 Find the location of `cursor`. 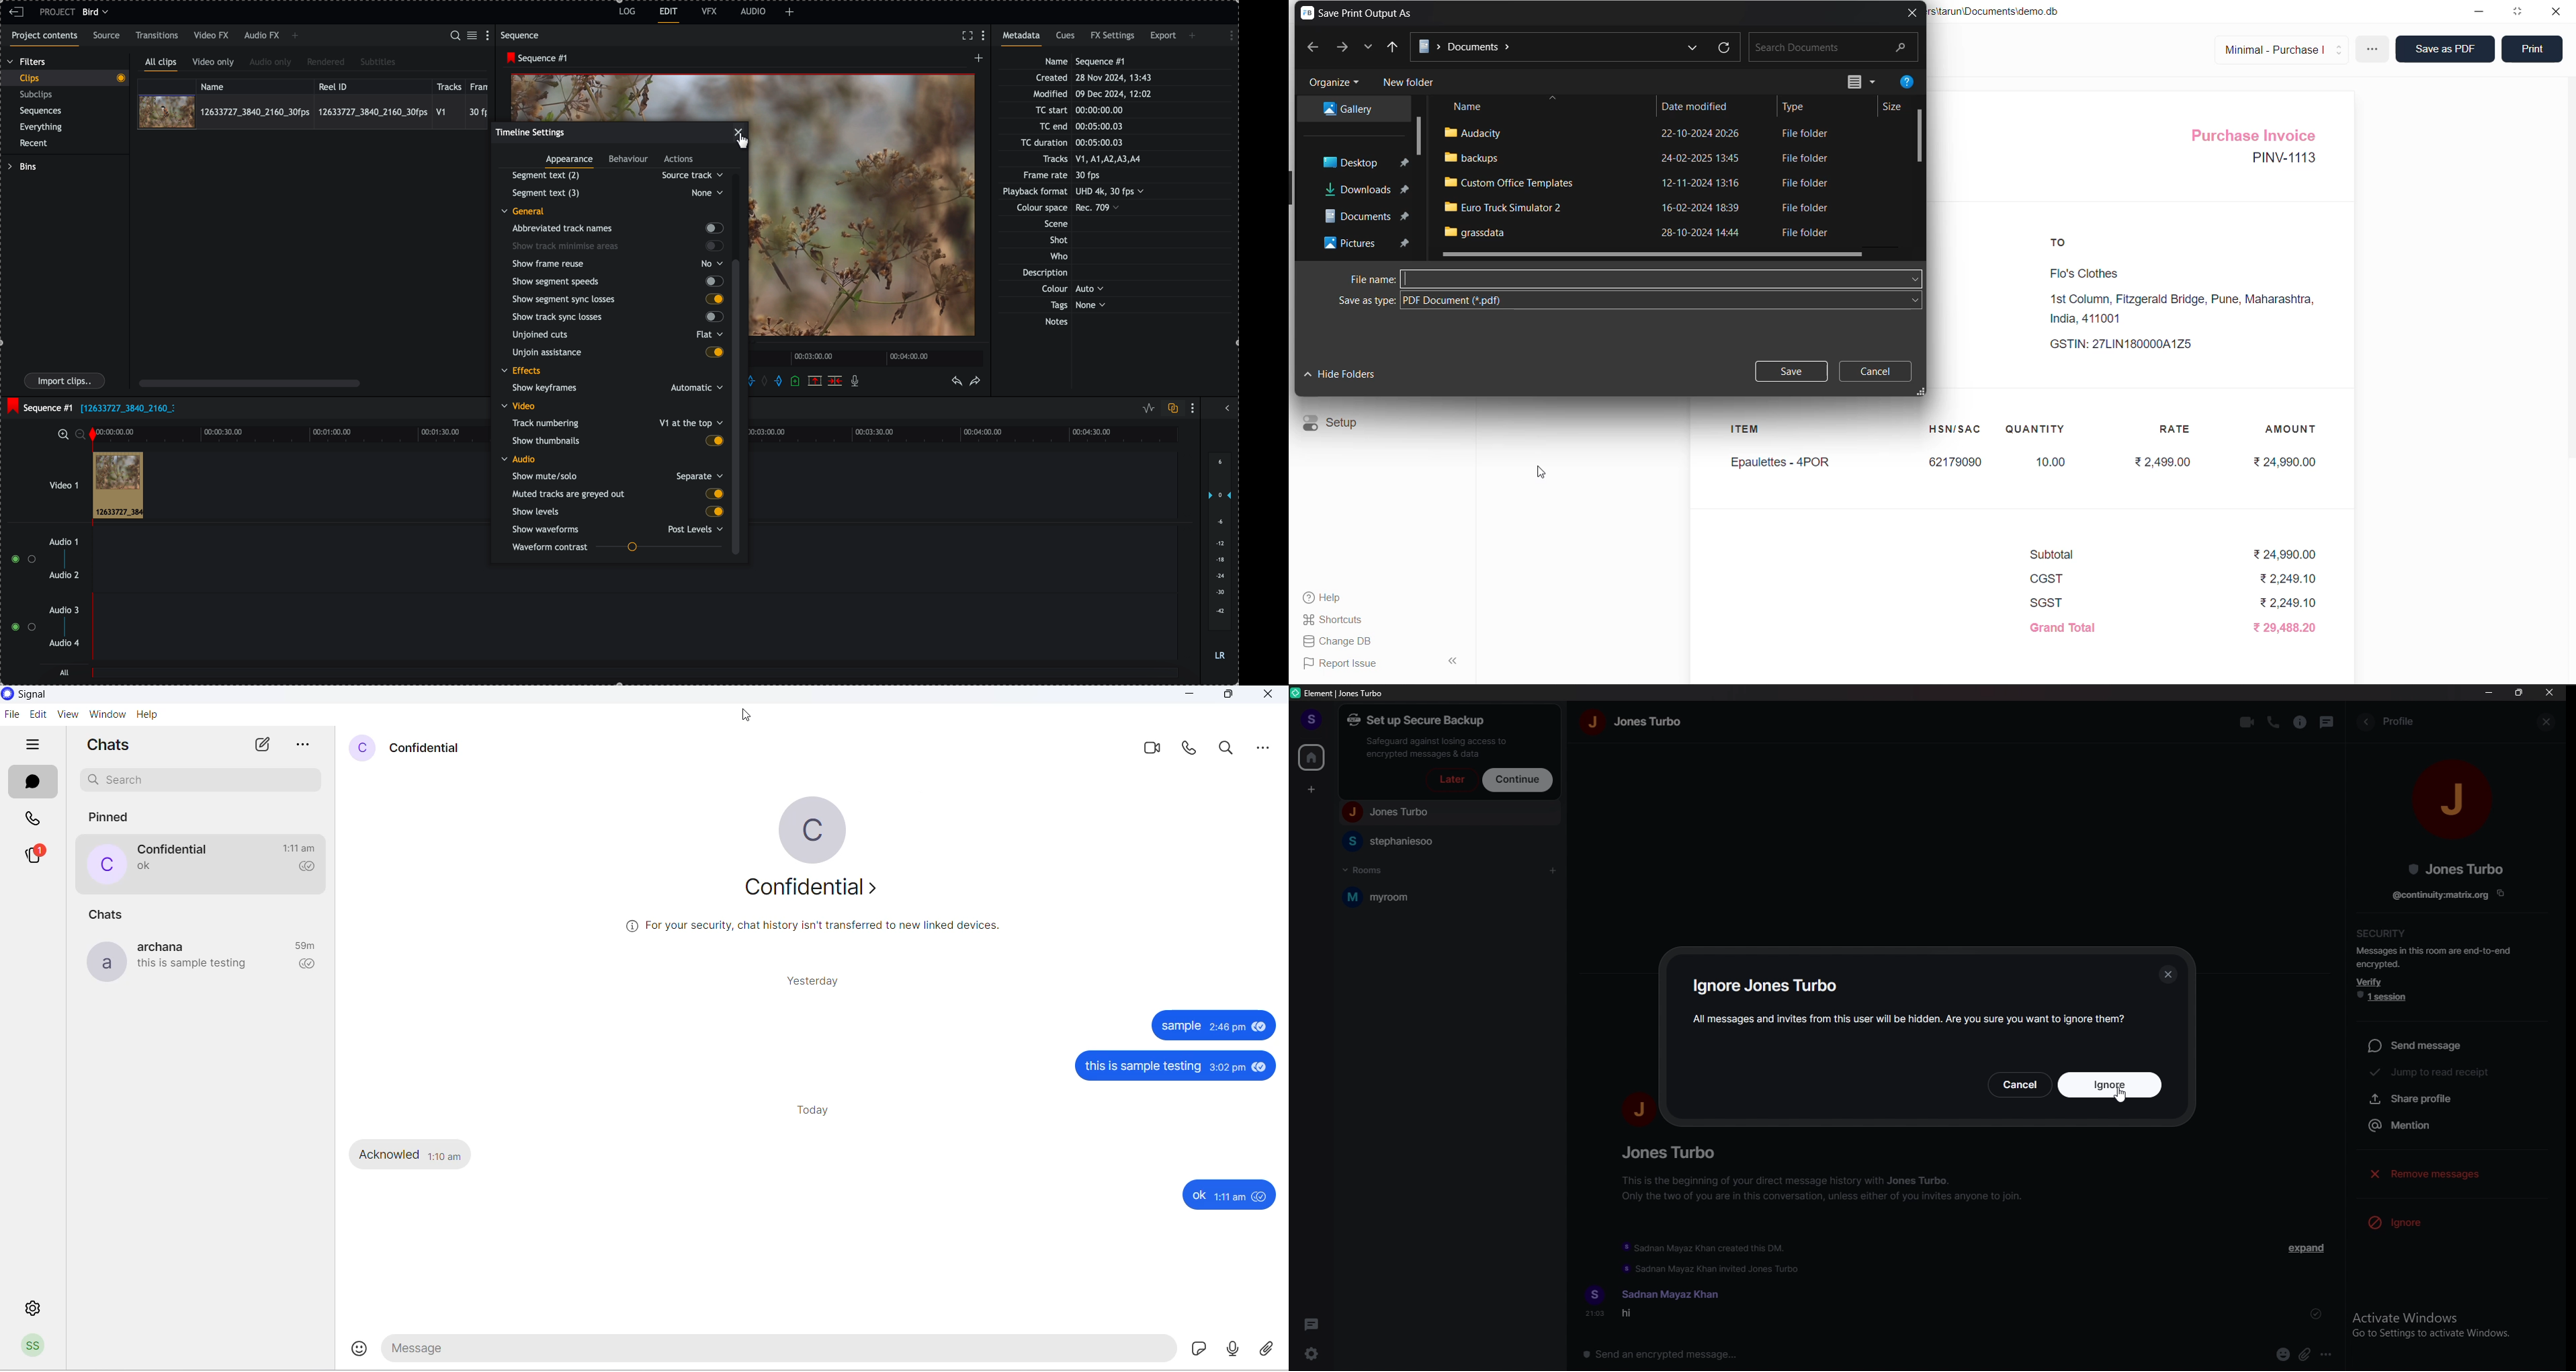

cursor is located at coordinates (753, 714).